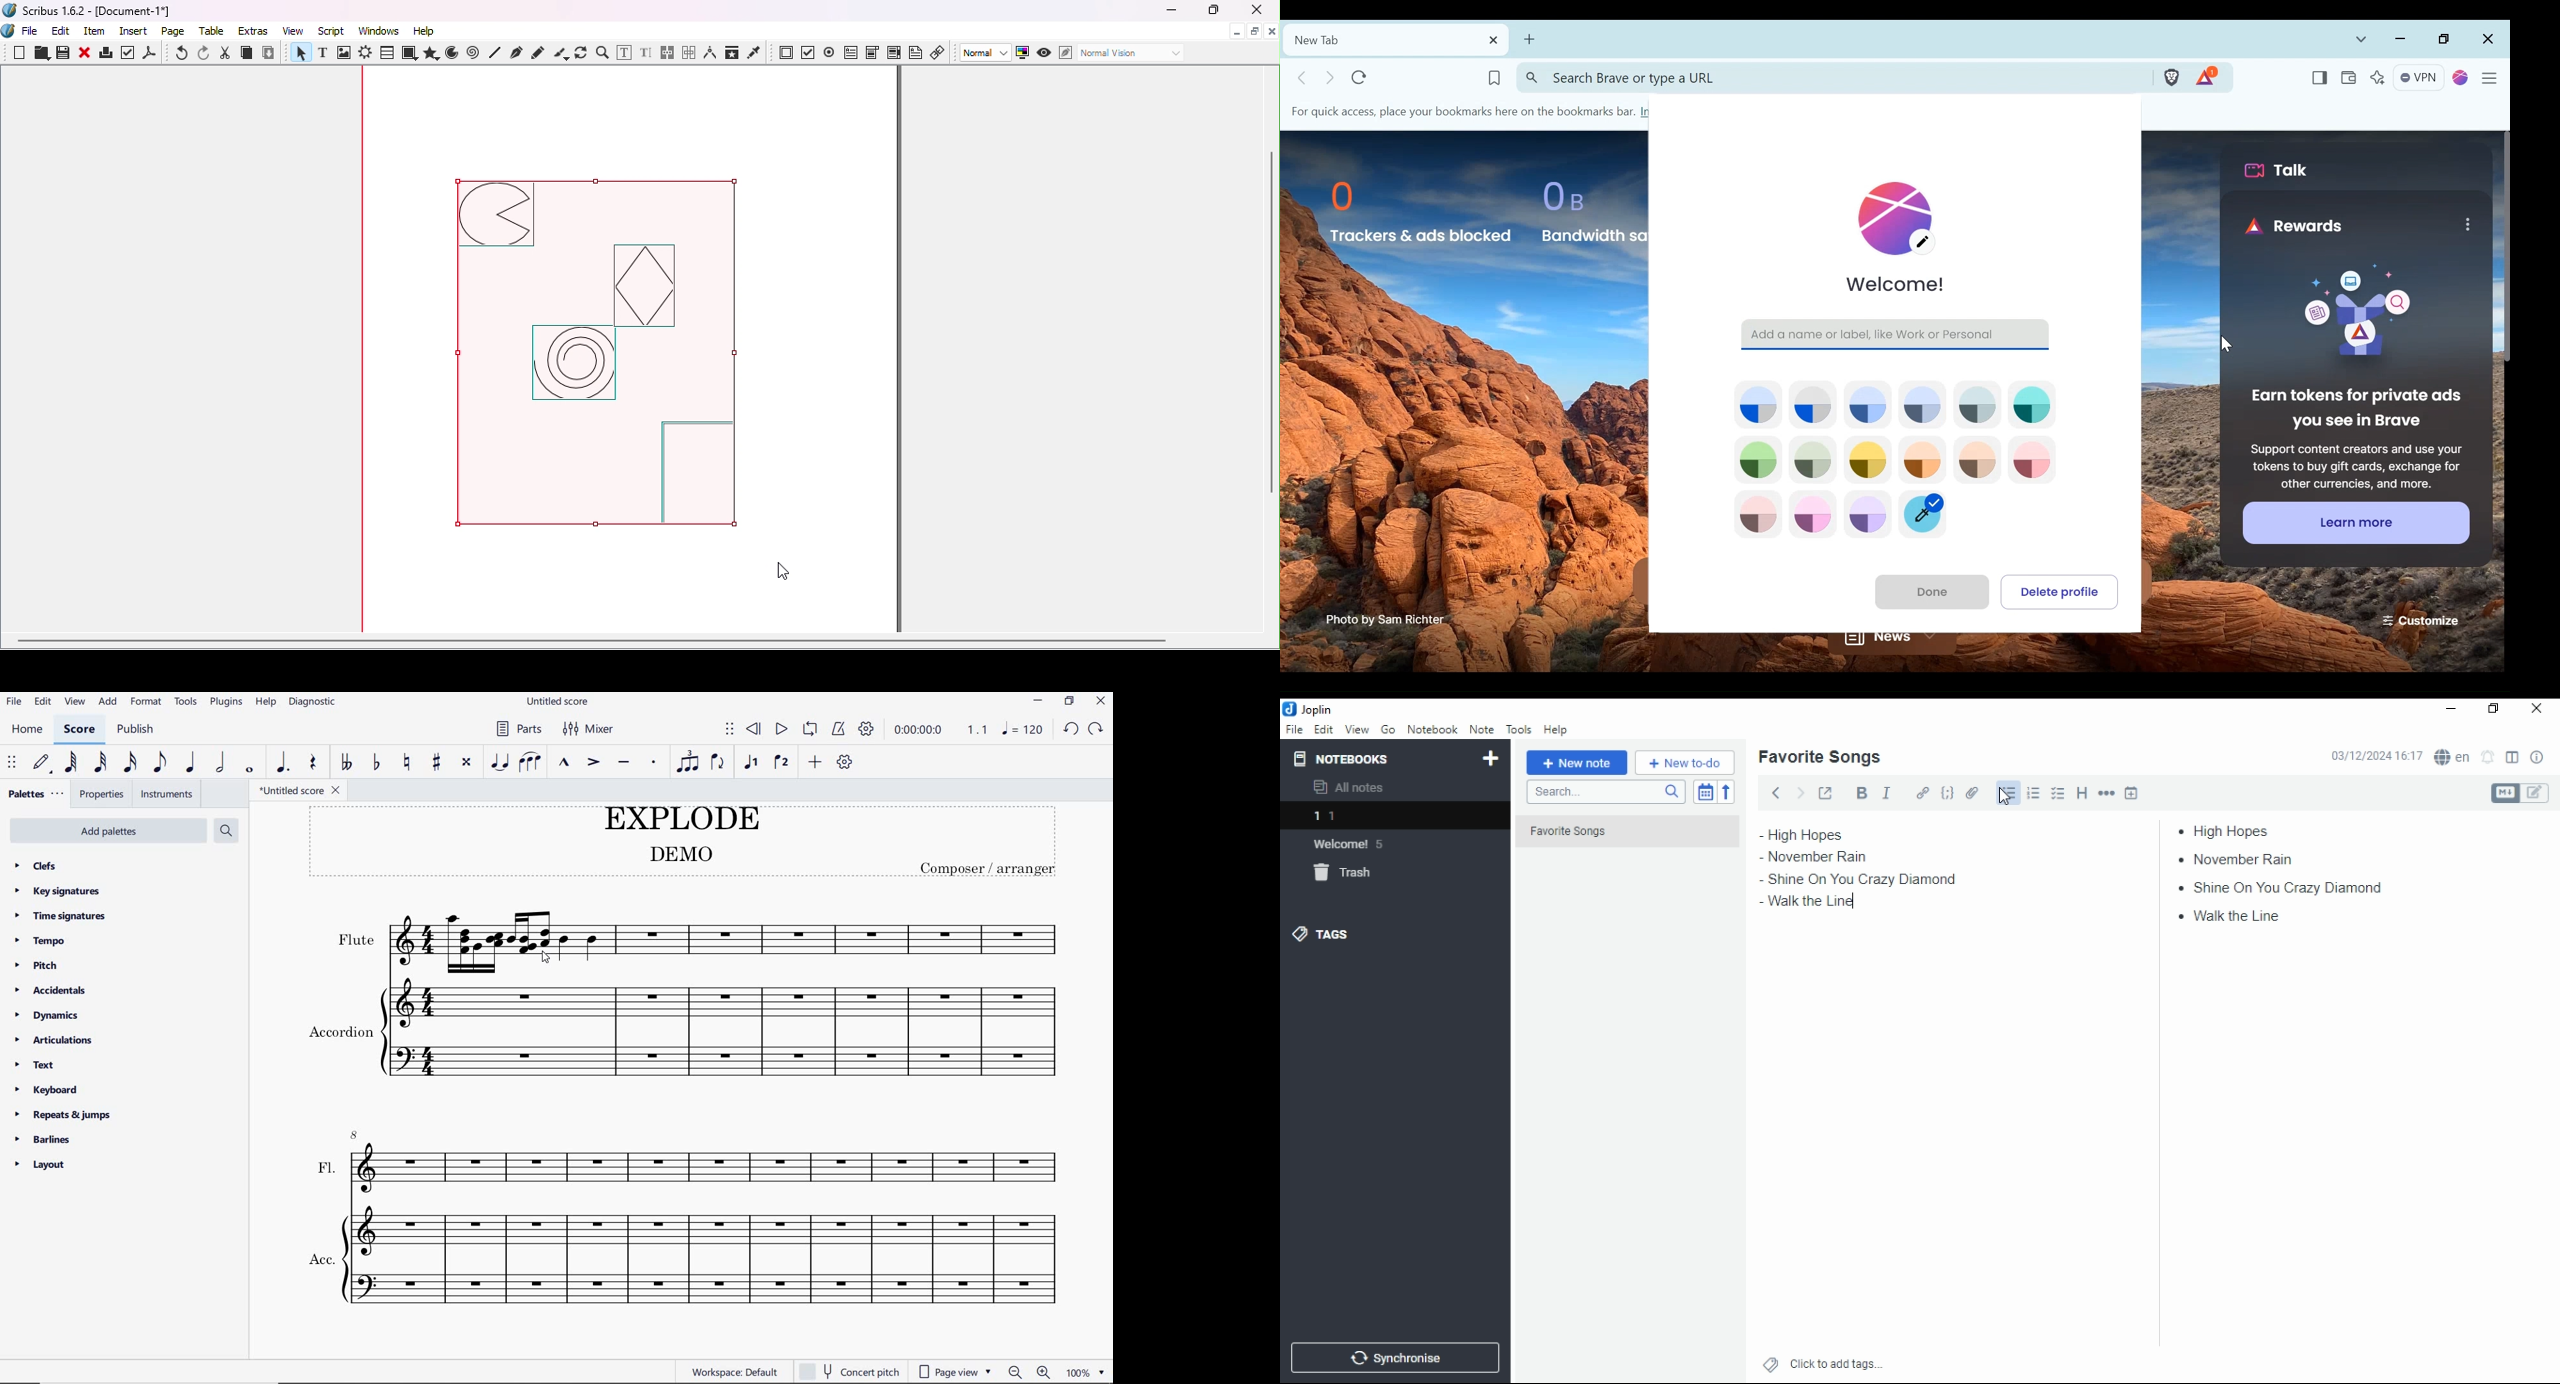 The width and height of the screenshot is (2576, 1400). Describe the element at coordinates (2242, 858) in the screenshot. I see `november rain` at that location.